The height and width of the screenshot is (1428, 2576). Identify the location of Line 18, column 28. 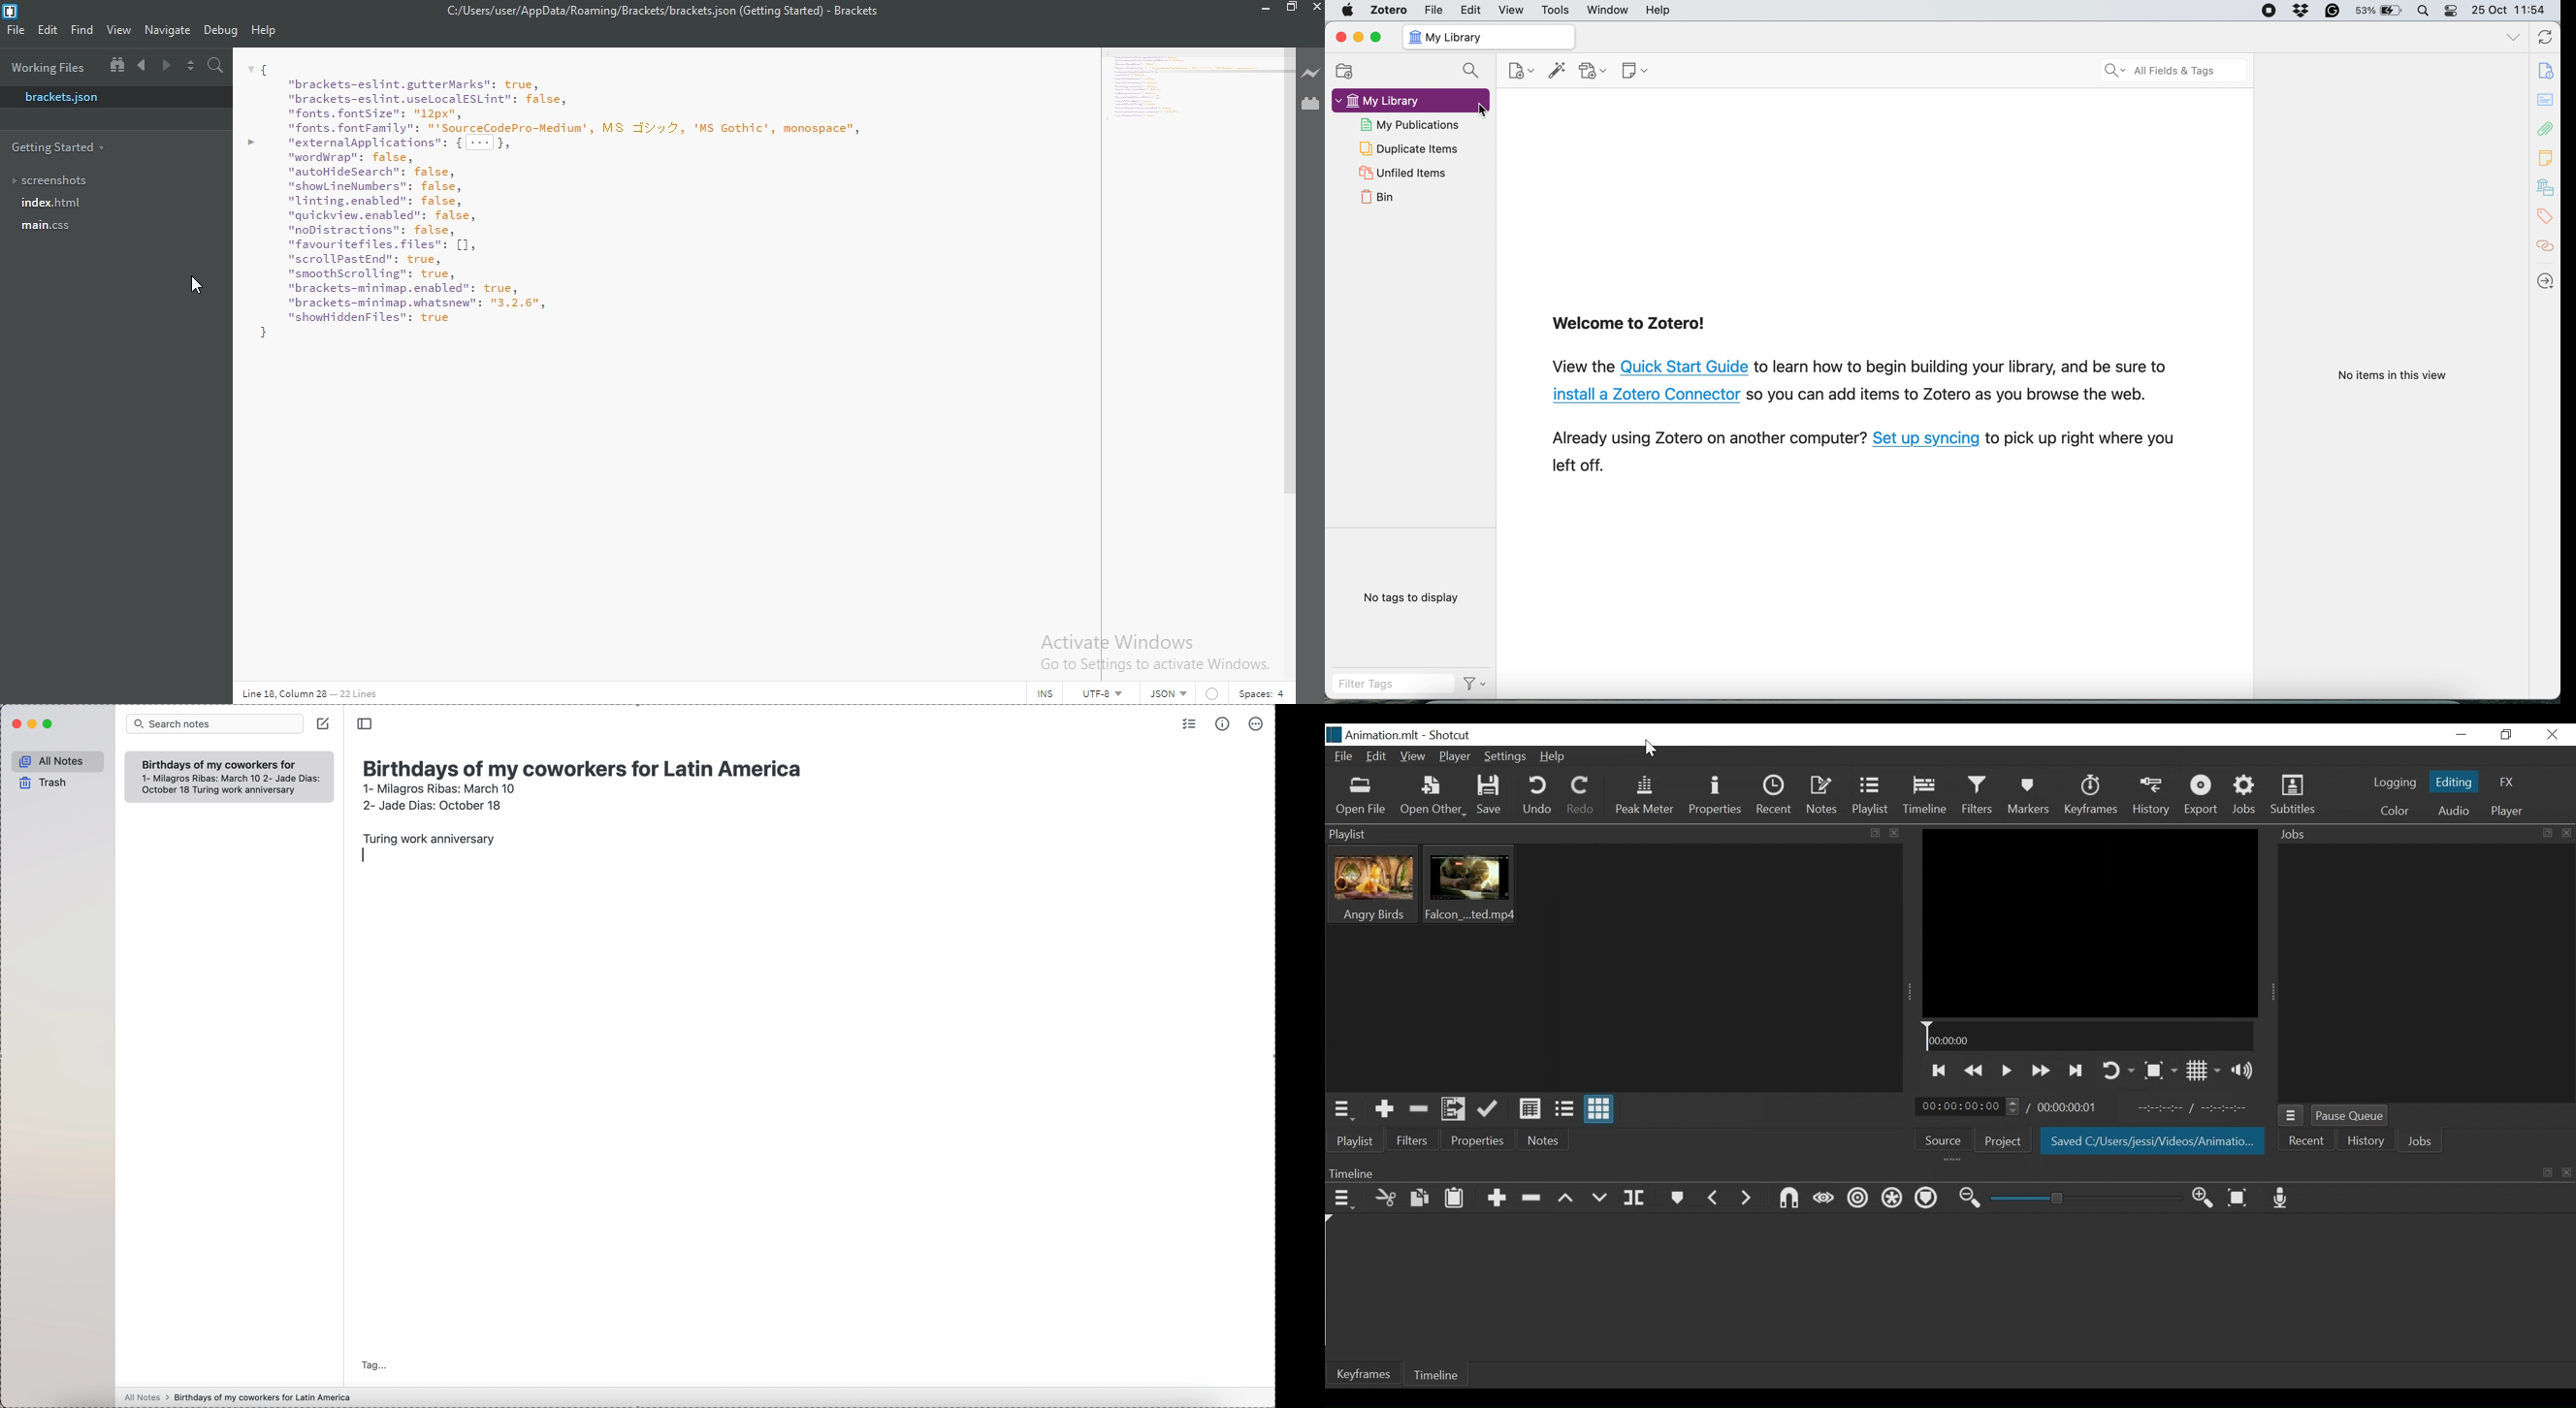
(283, 692).